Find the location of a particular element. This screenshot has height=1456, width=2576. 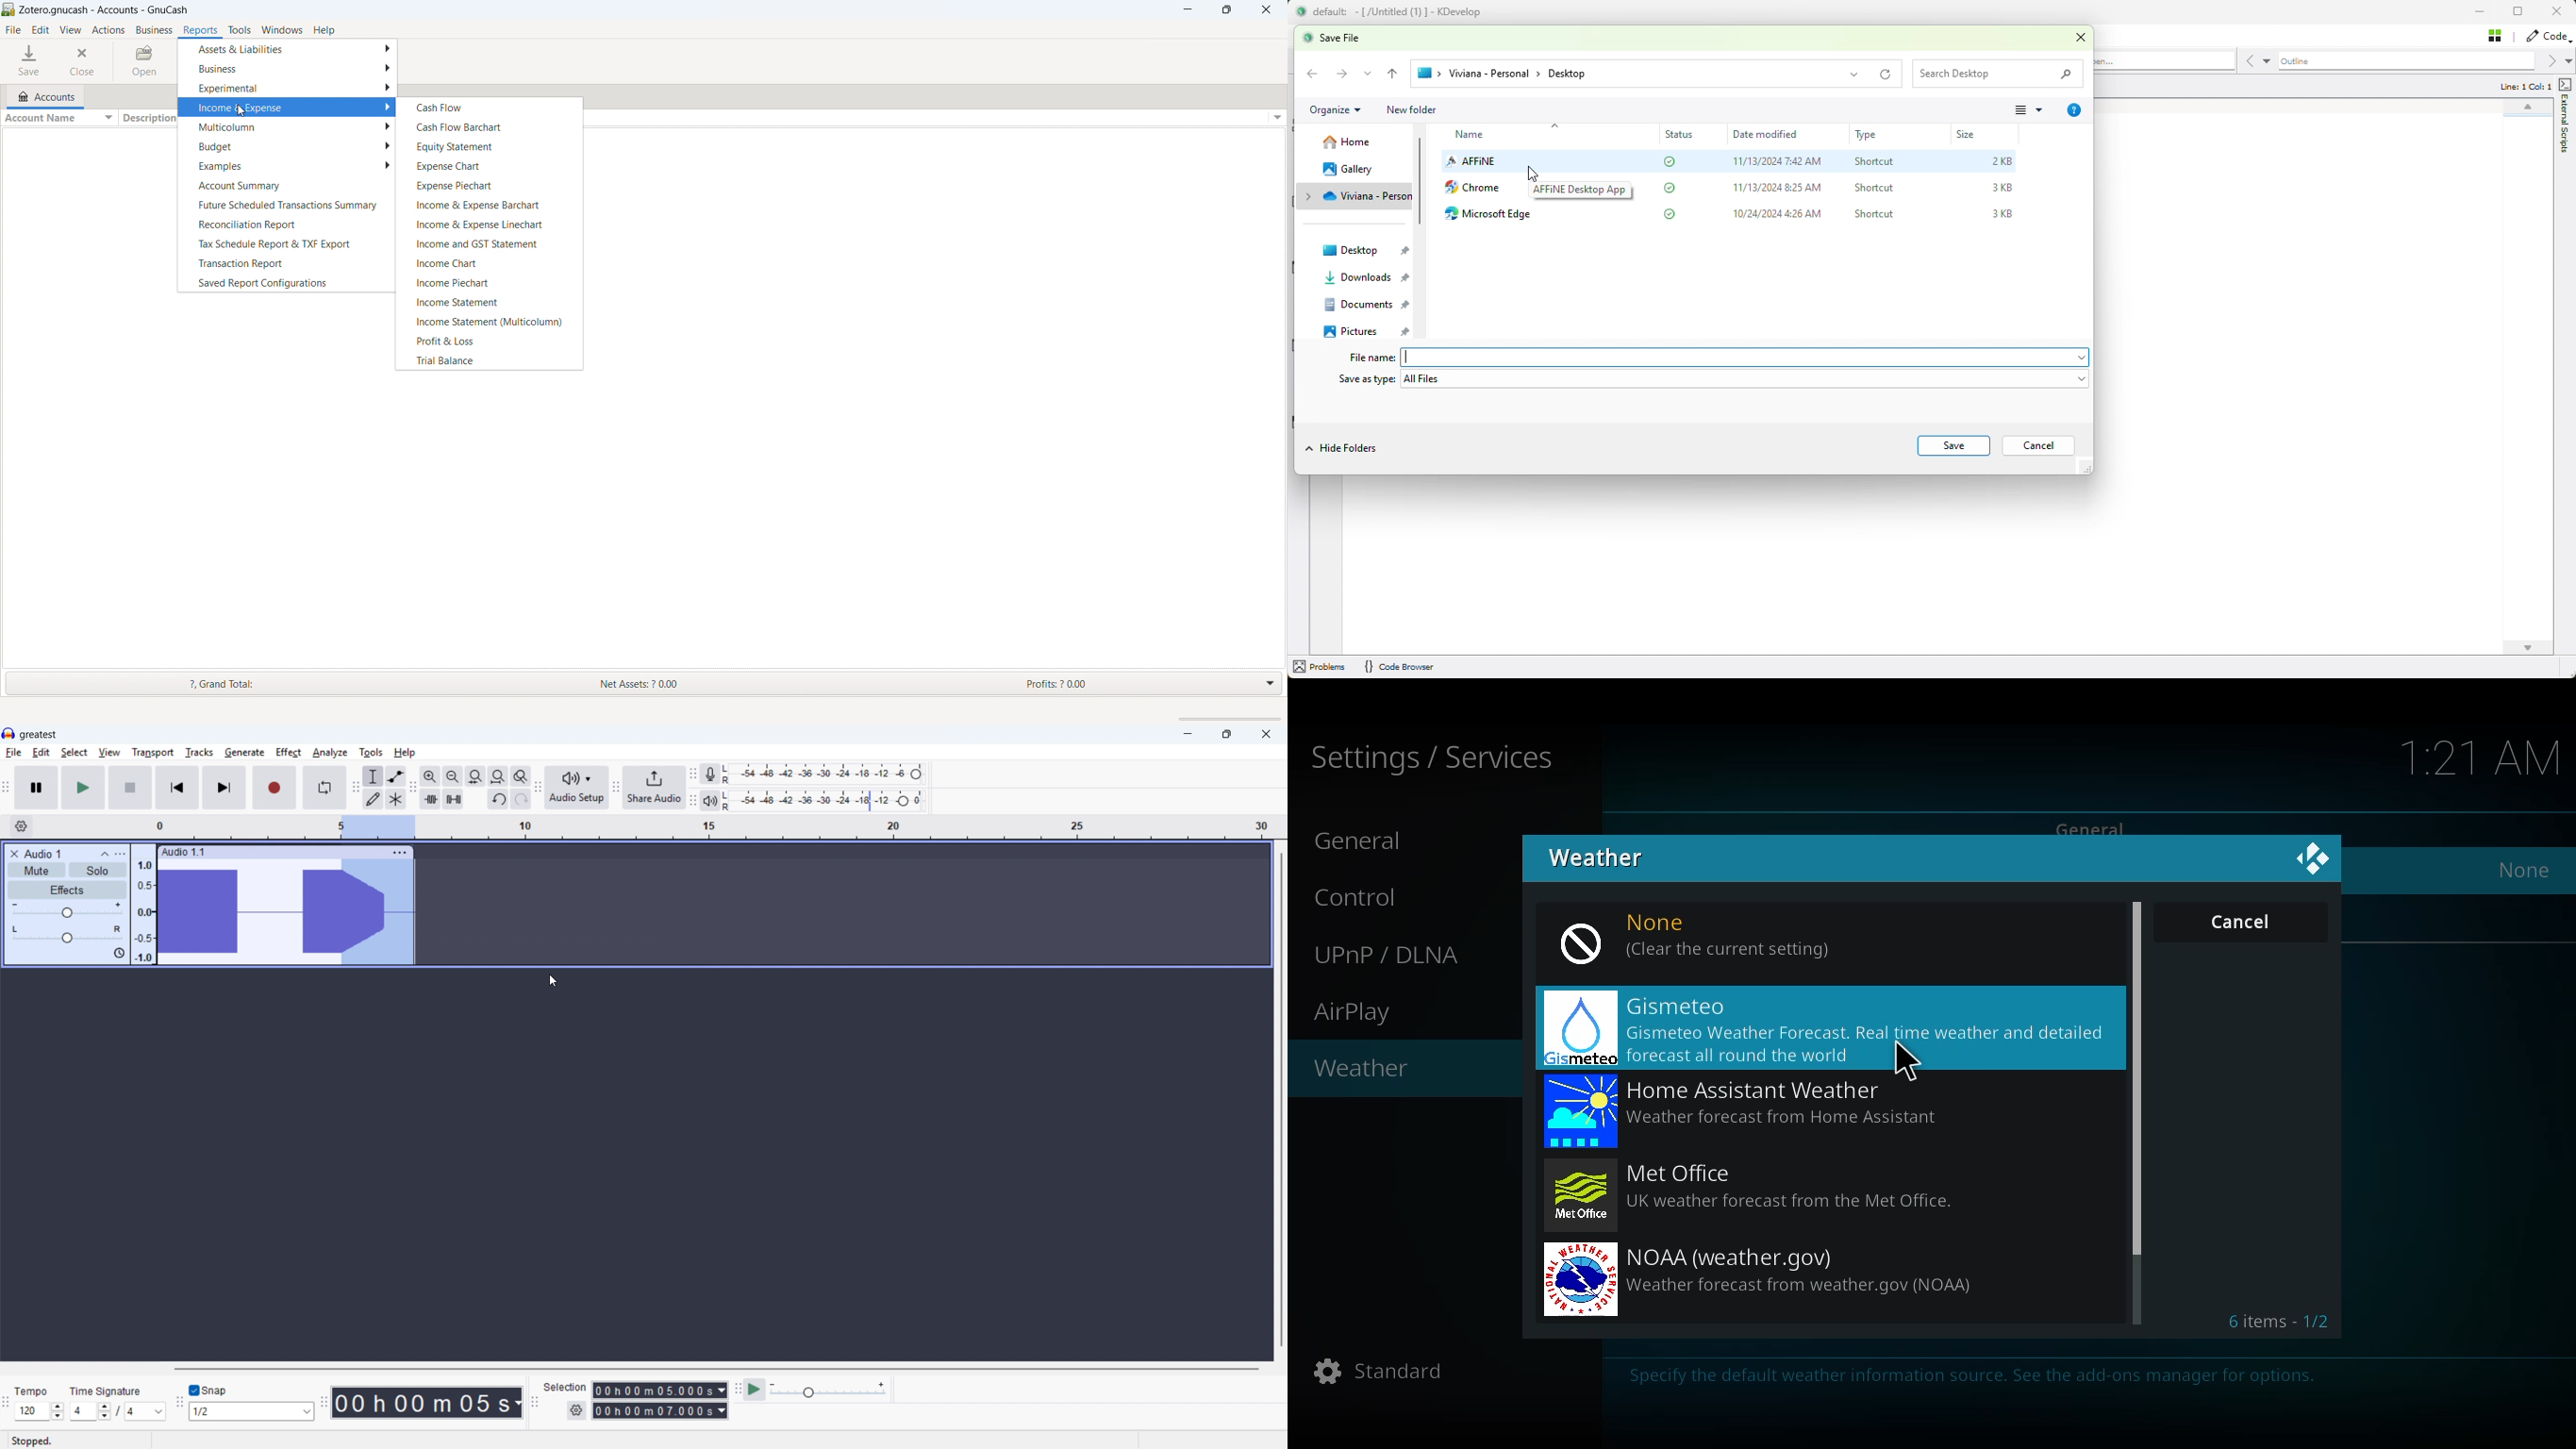

Undo  is located at coordinates (498, 799).